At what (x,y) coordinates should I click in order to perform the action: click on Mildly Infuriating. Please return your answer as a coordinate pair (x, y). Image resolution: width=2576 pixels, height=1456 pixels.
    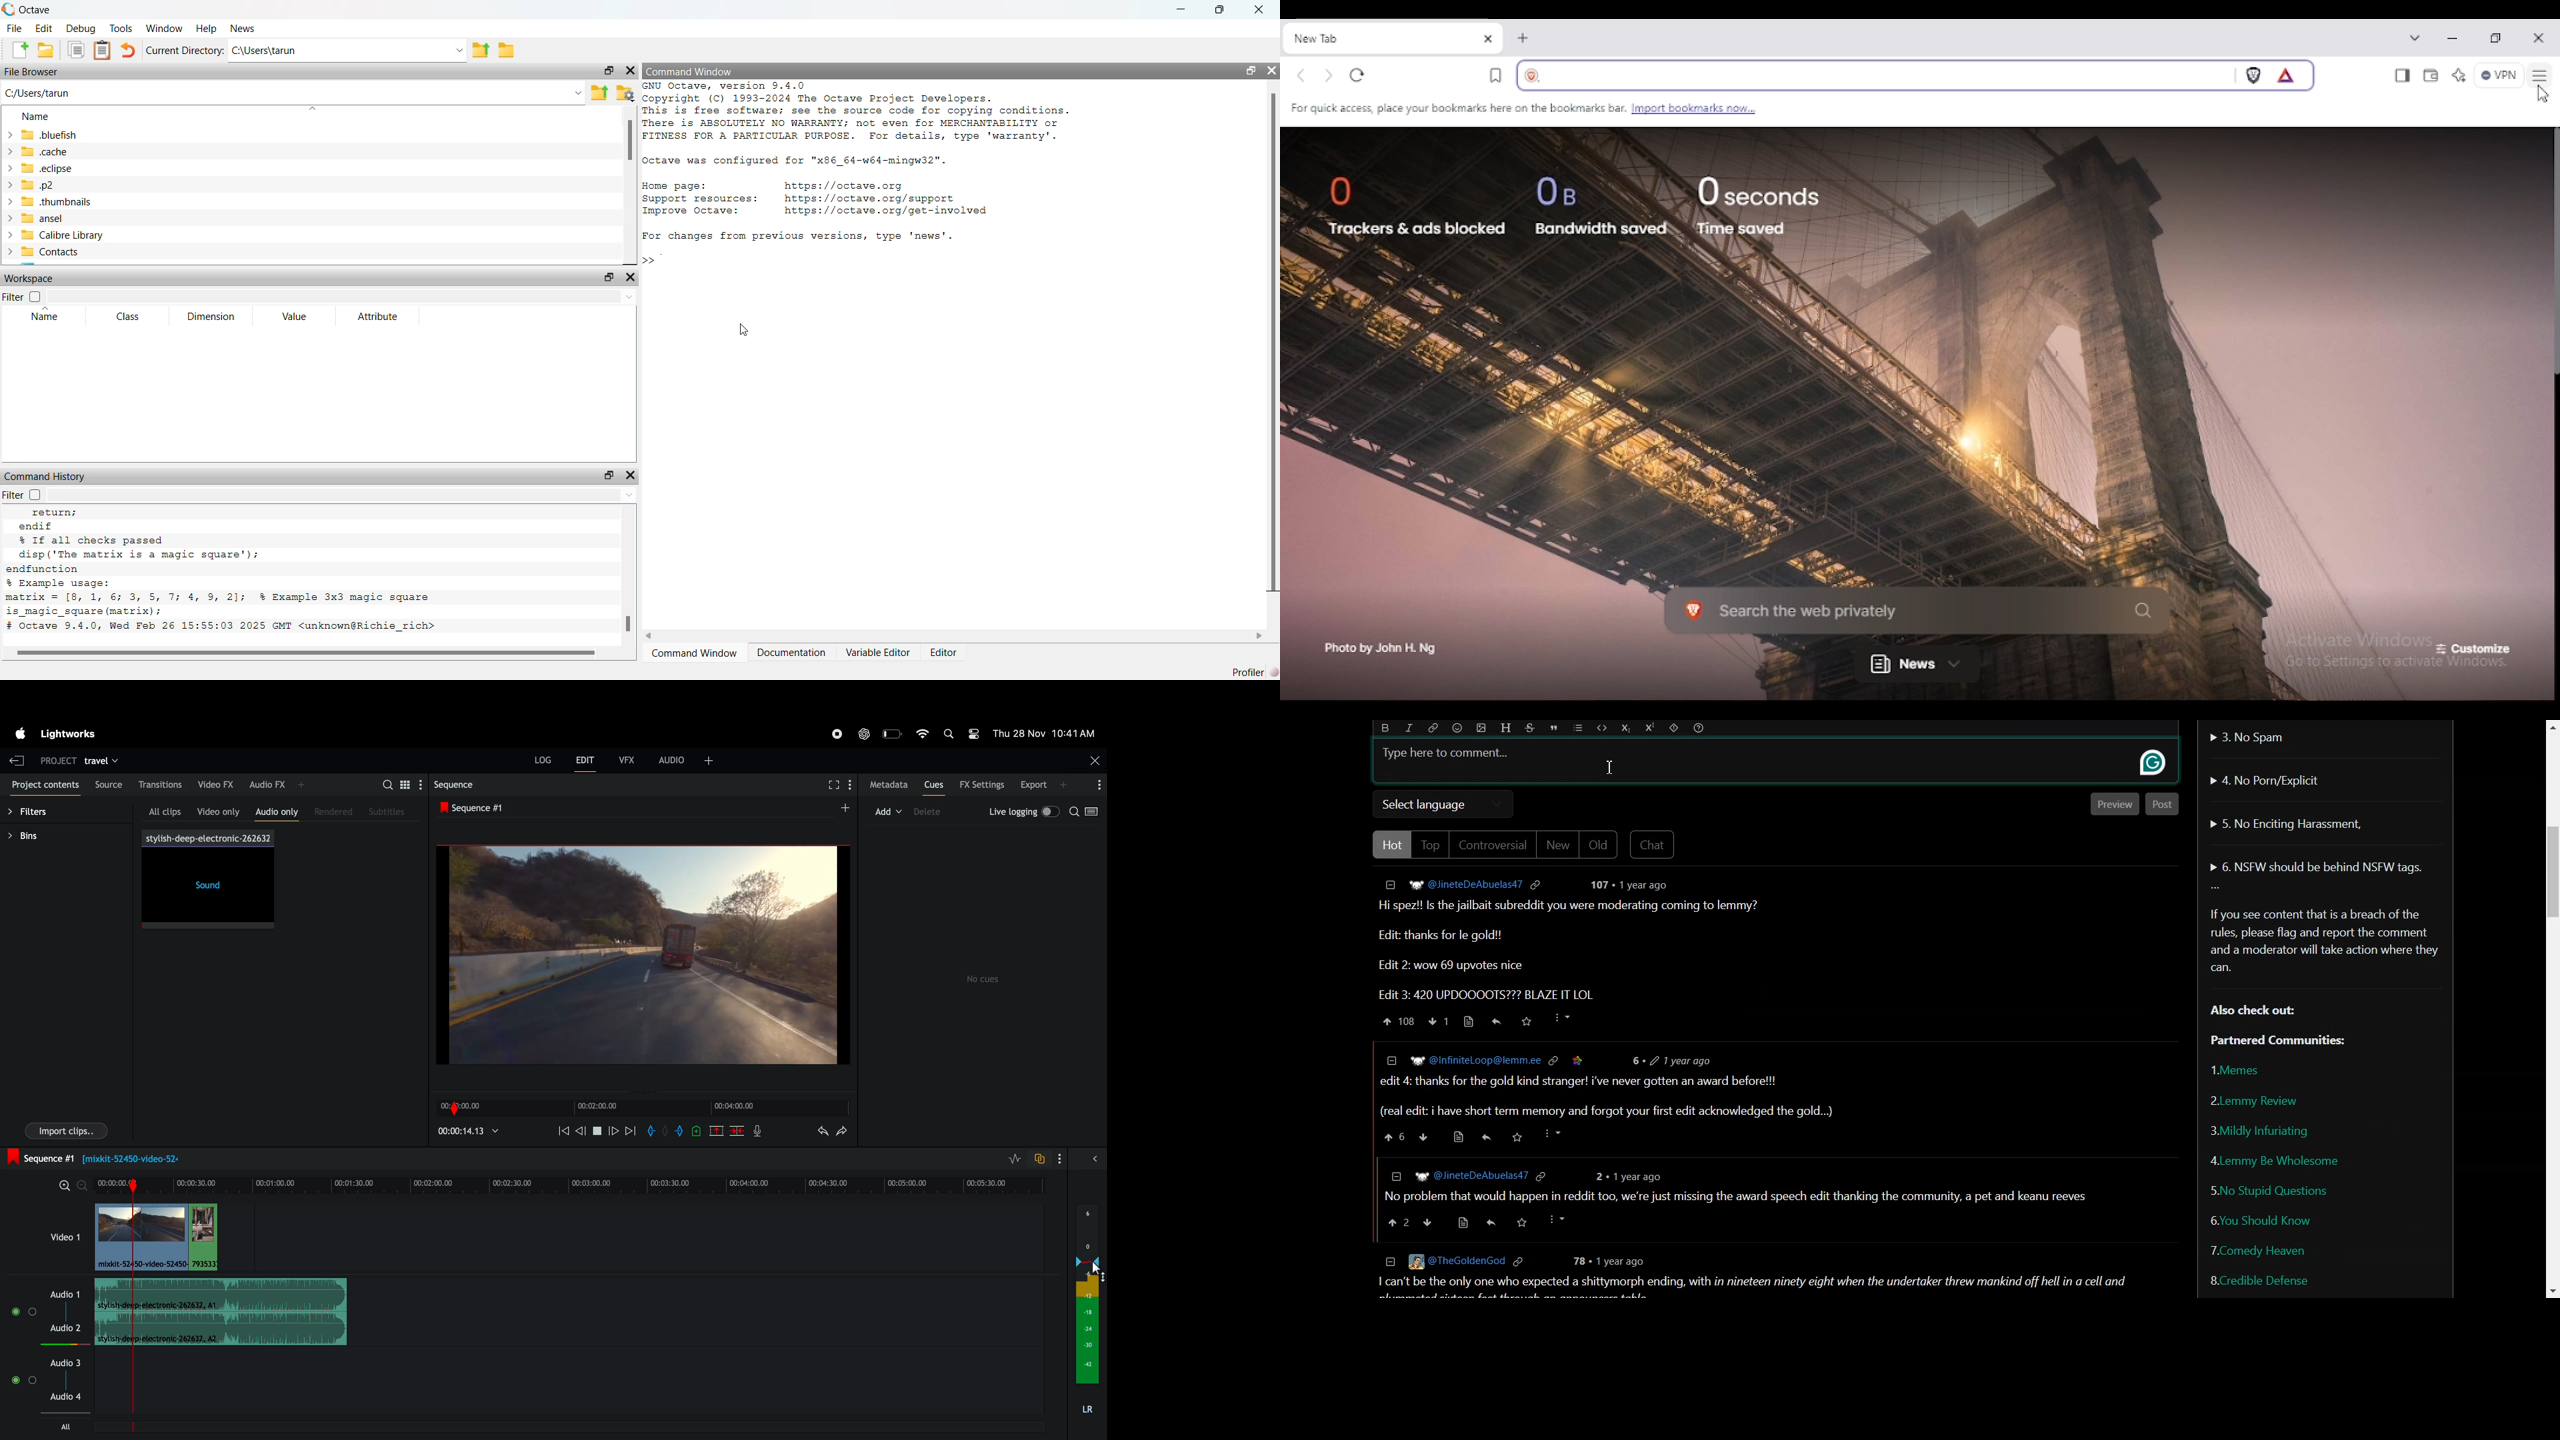
    Looking at the image, I should click on (2275, 1132).